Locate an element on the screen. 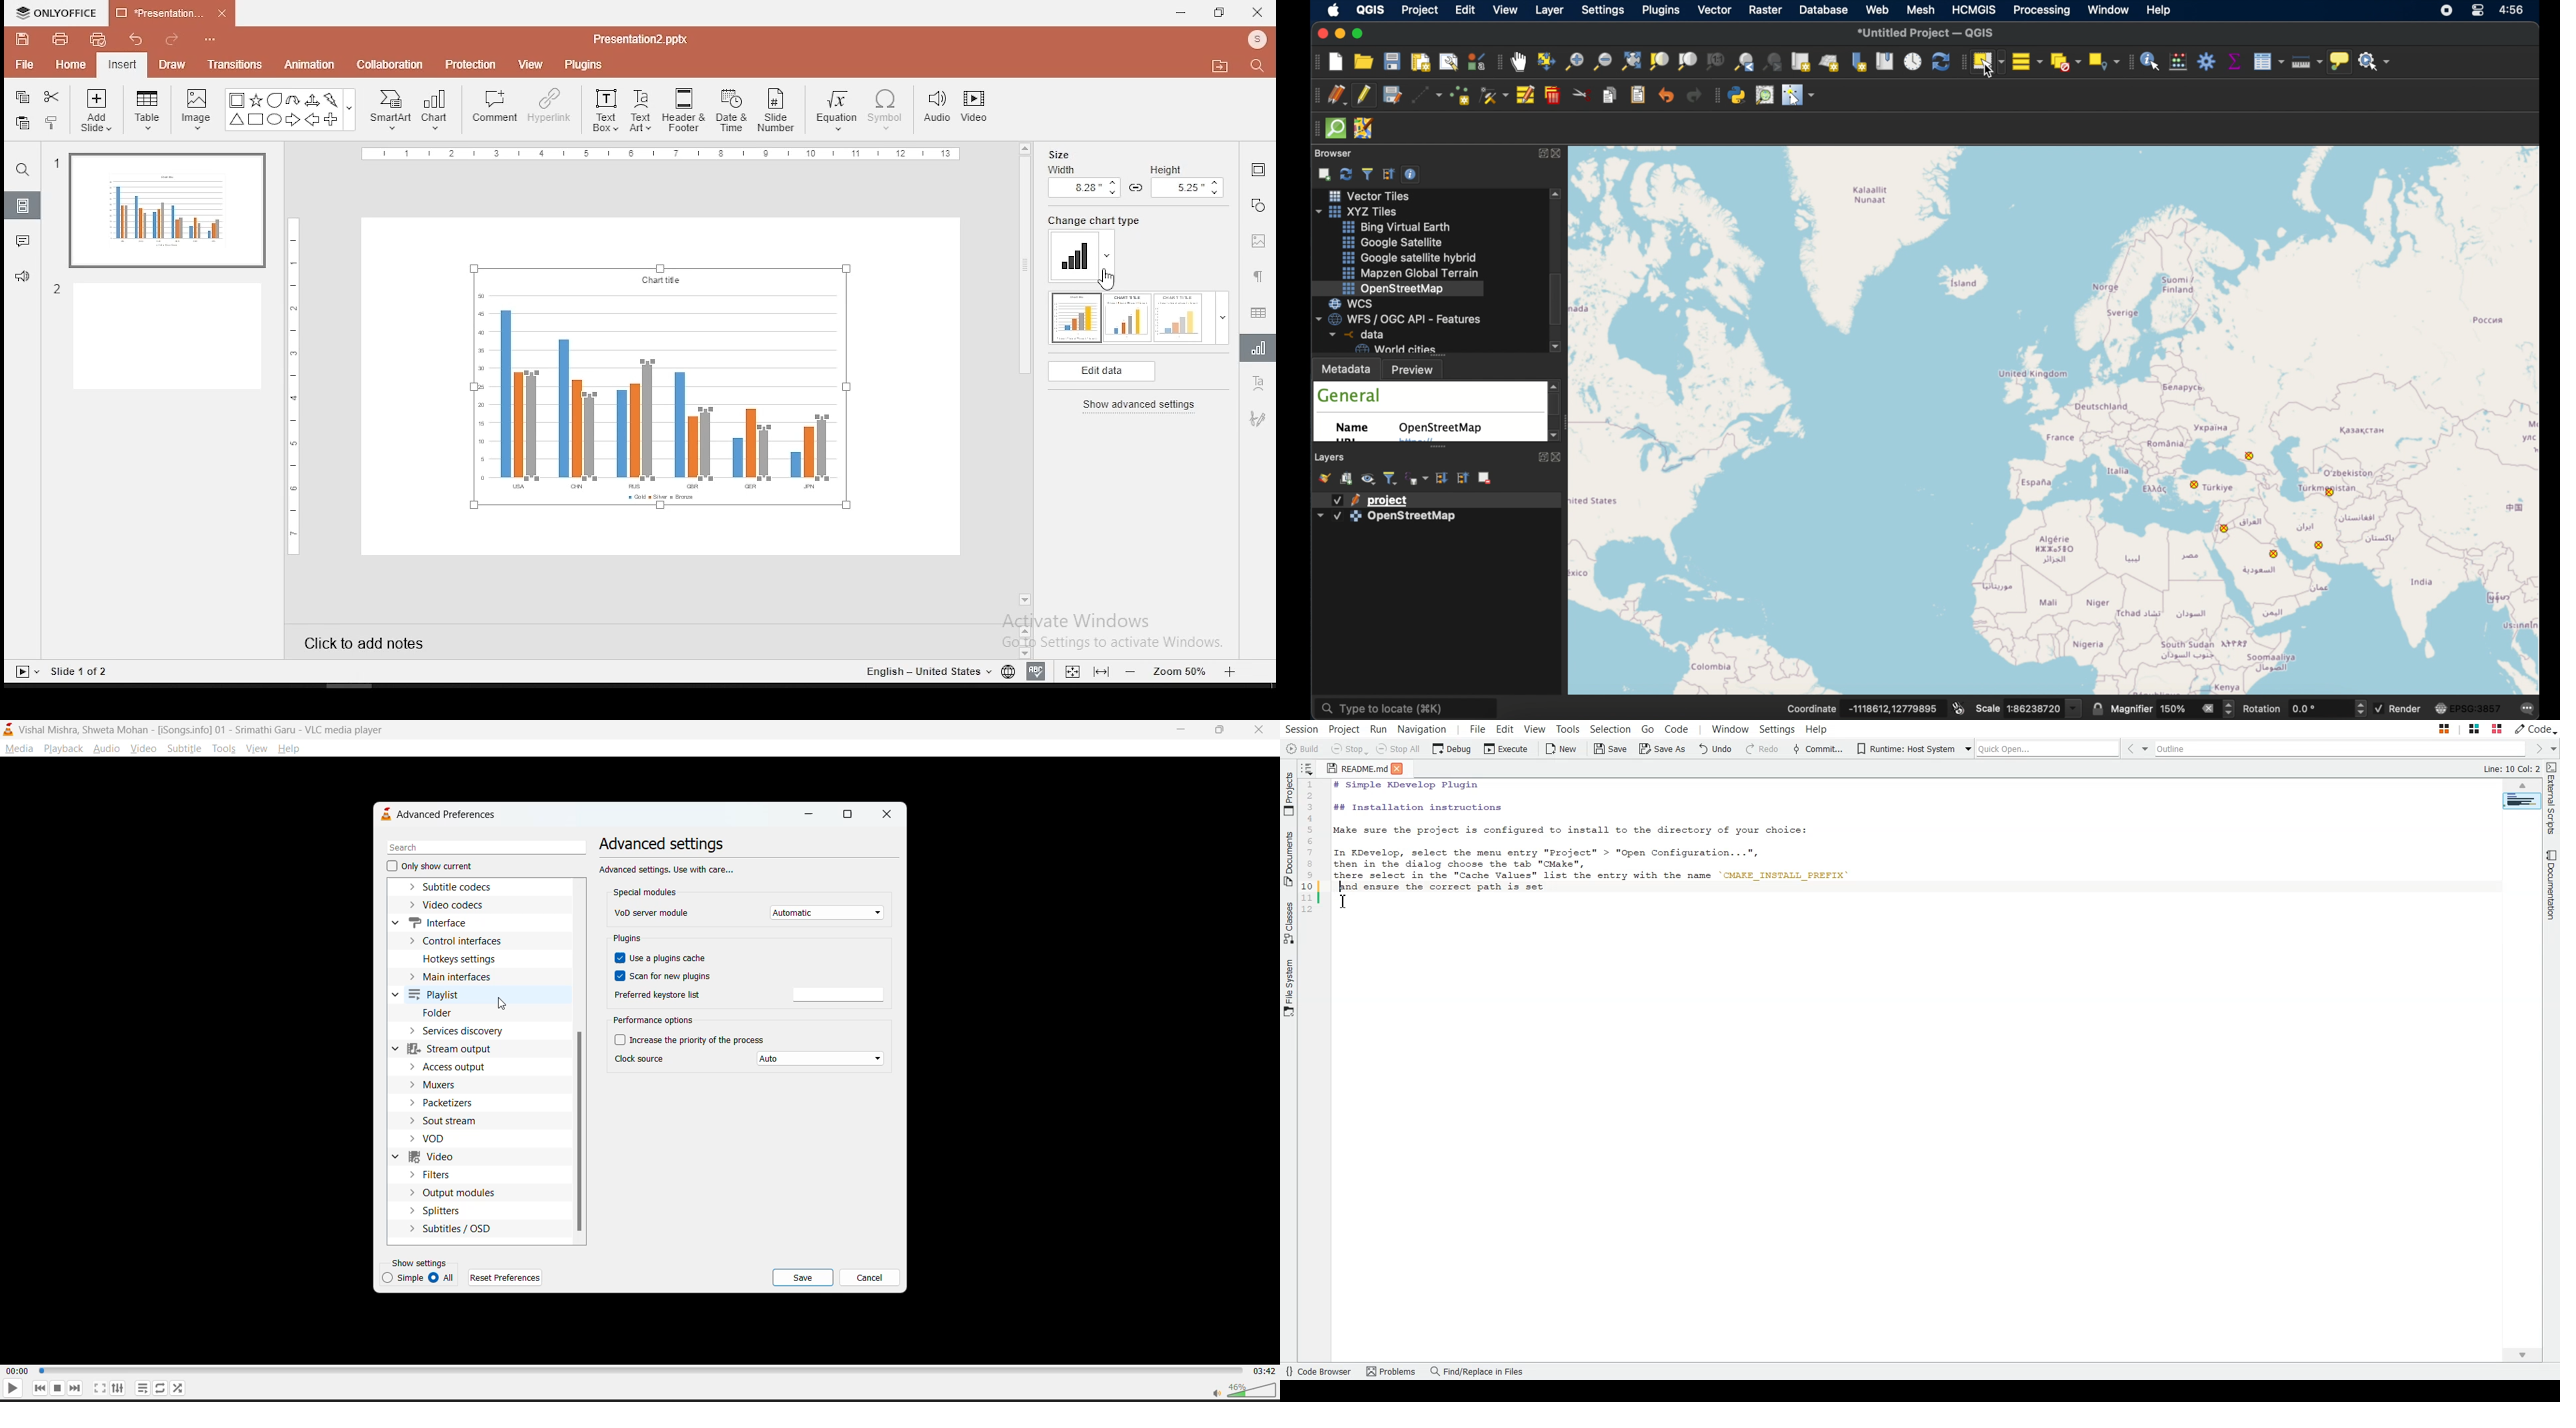 Image resolution: width=2576 pixels, height=1428 pixels. header and footer is located at coordinates (684, 110).